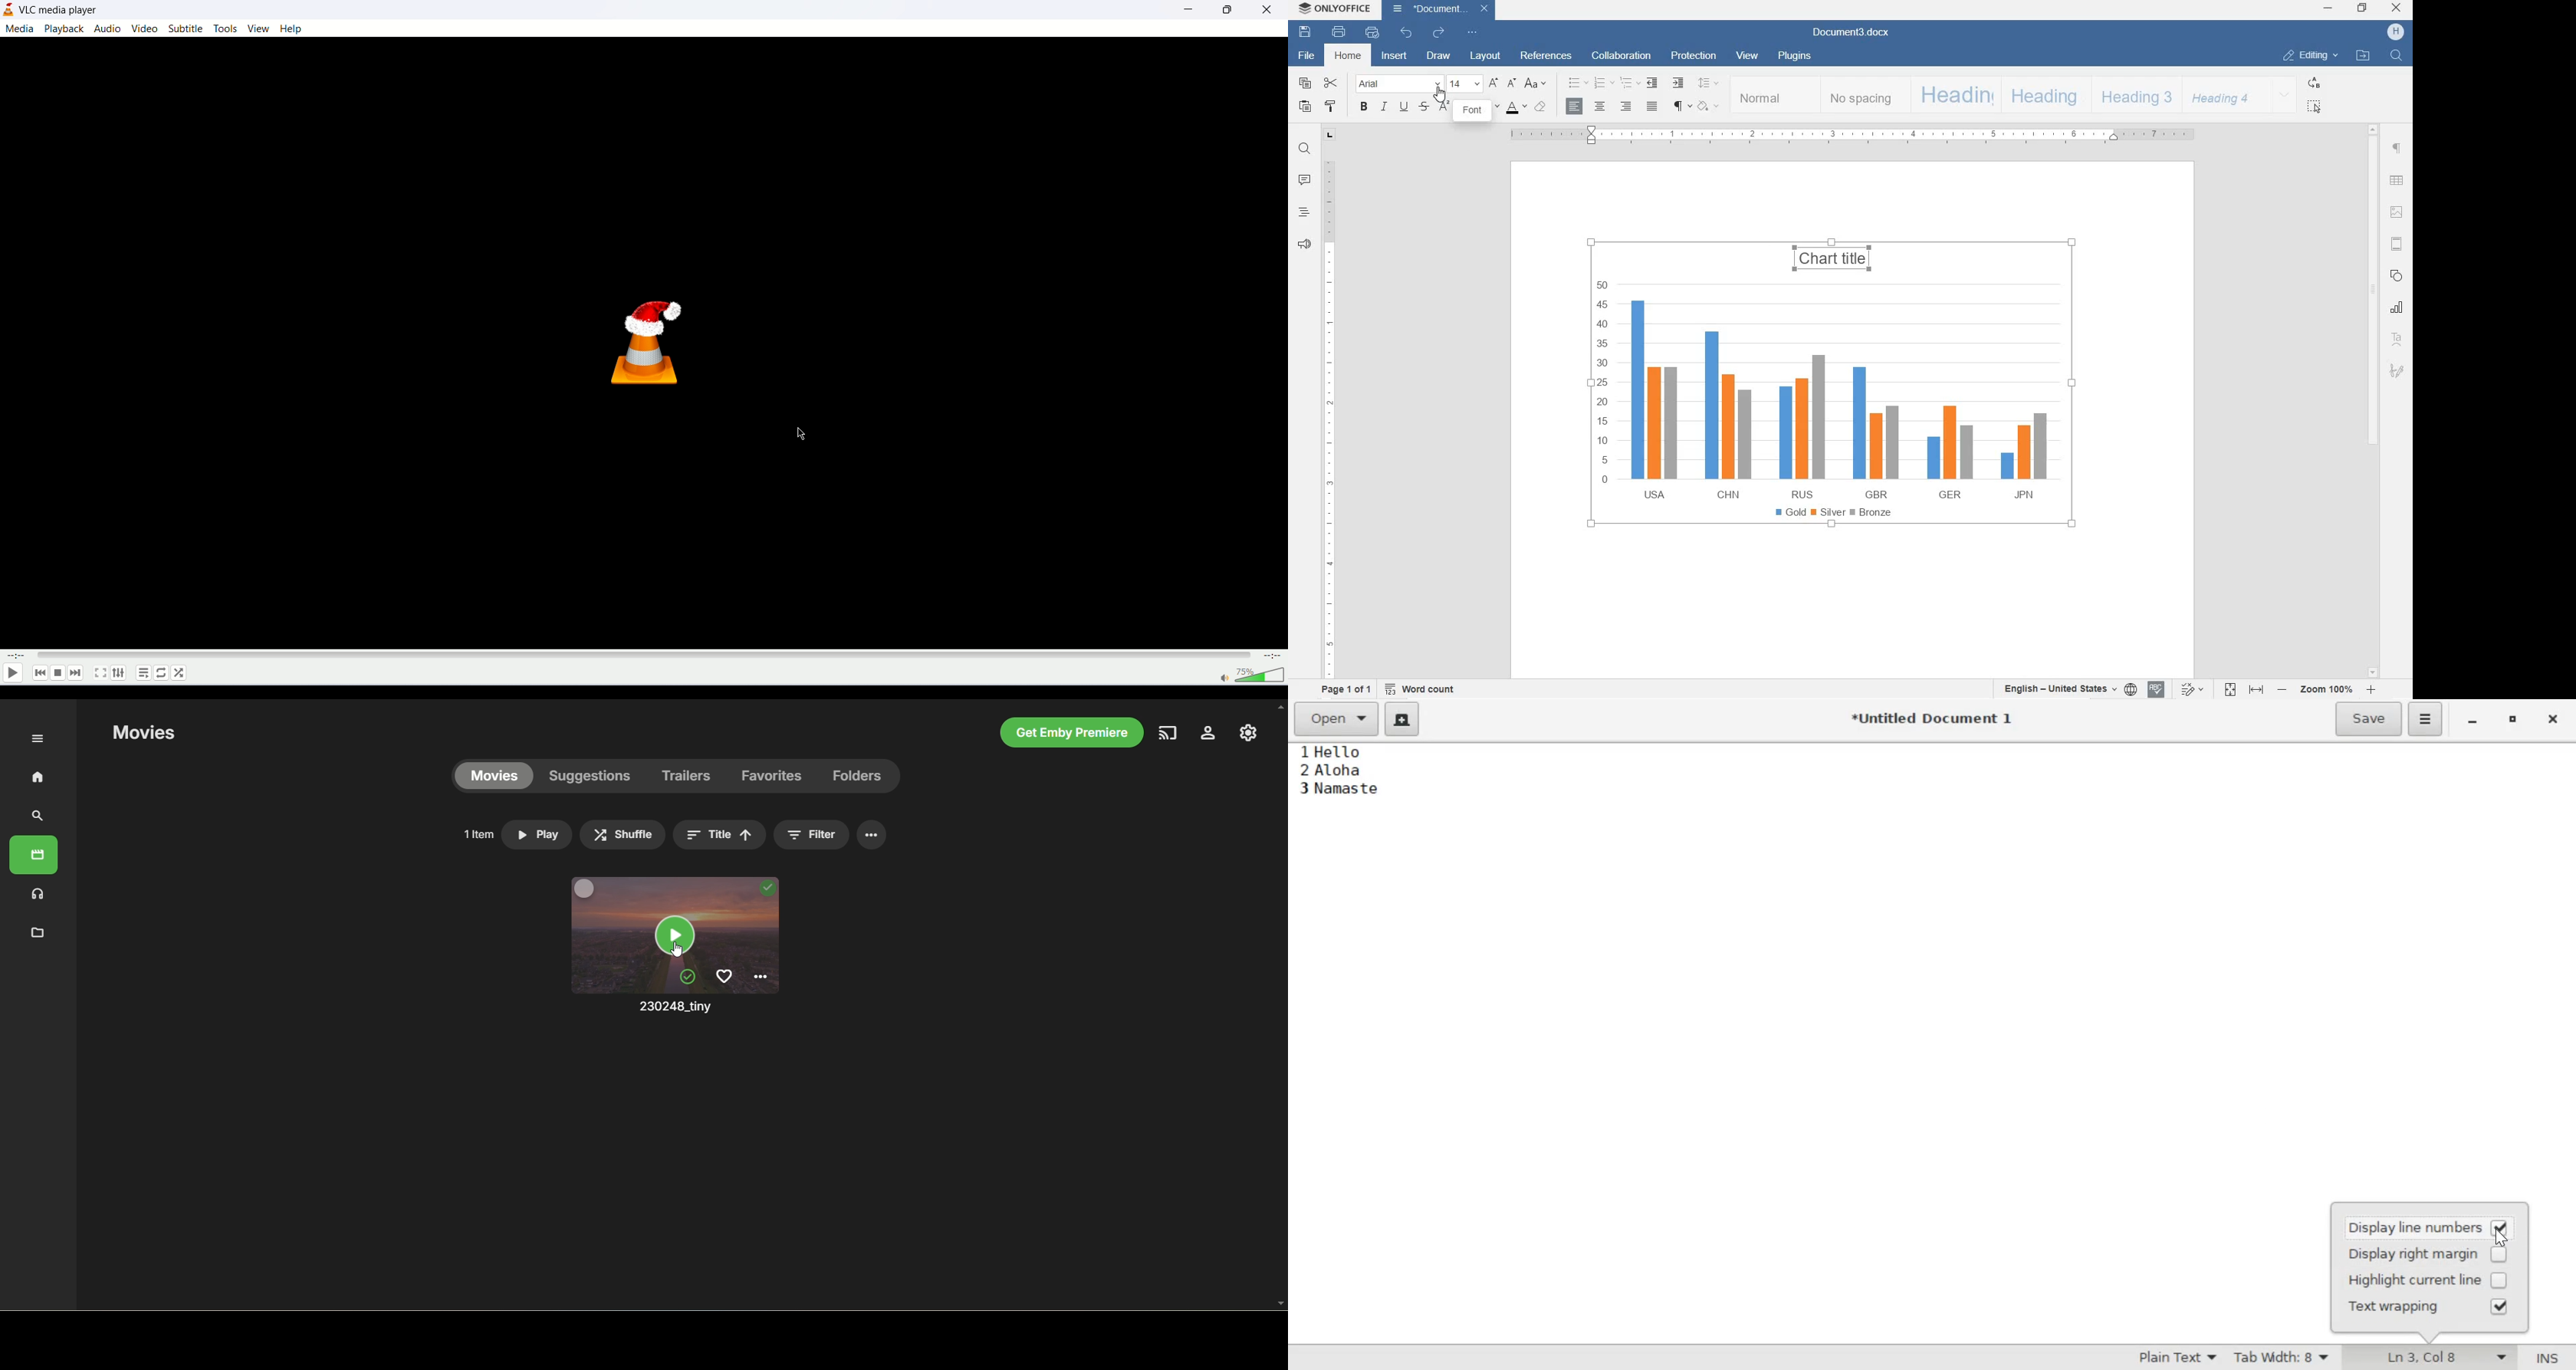  What do you see at coordinates (2329, 9) in the screenshot?
I see `MINIMIZE` at bounding box center [2329, 9].